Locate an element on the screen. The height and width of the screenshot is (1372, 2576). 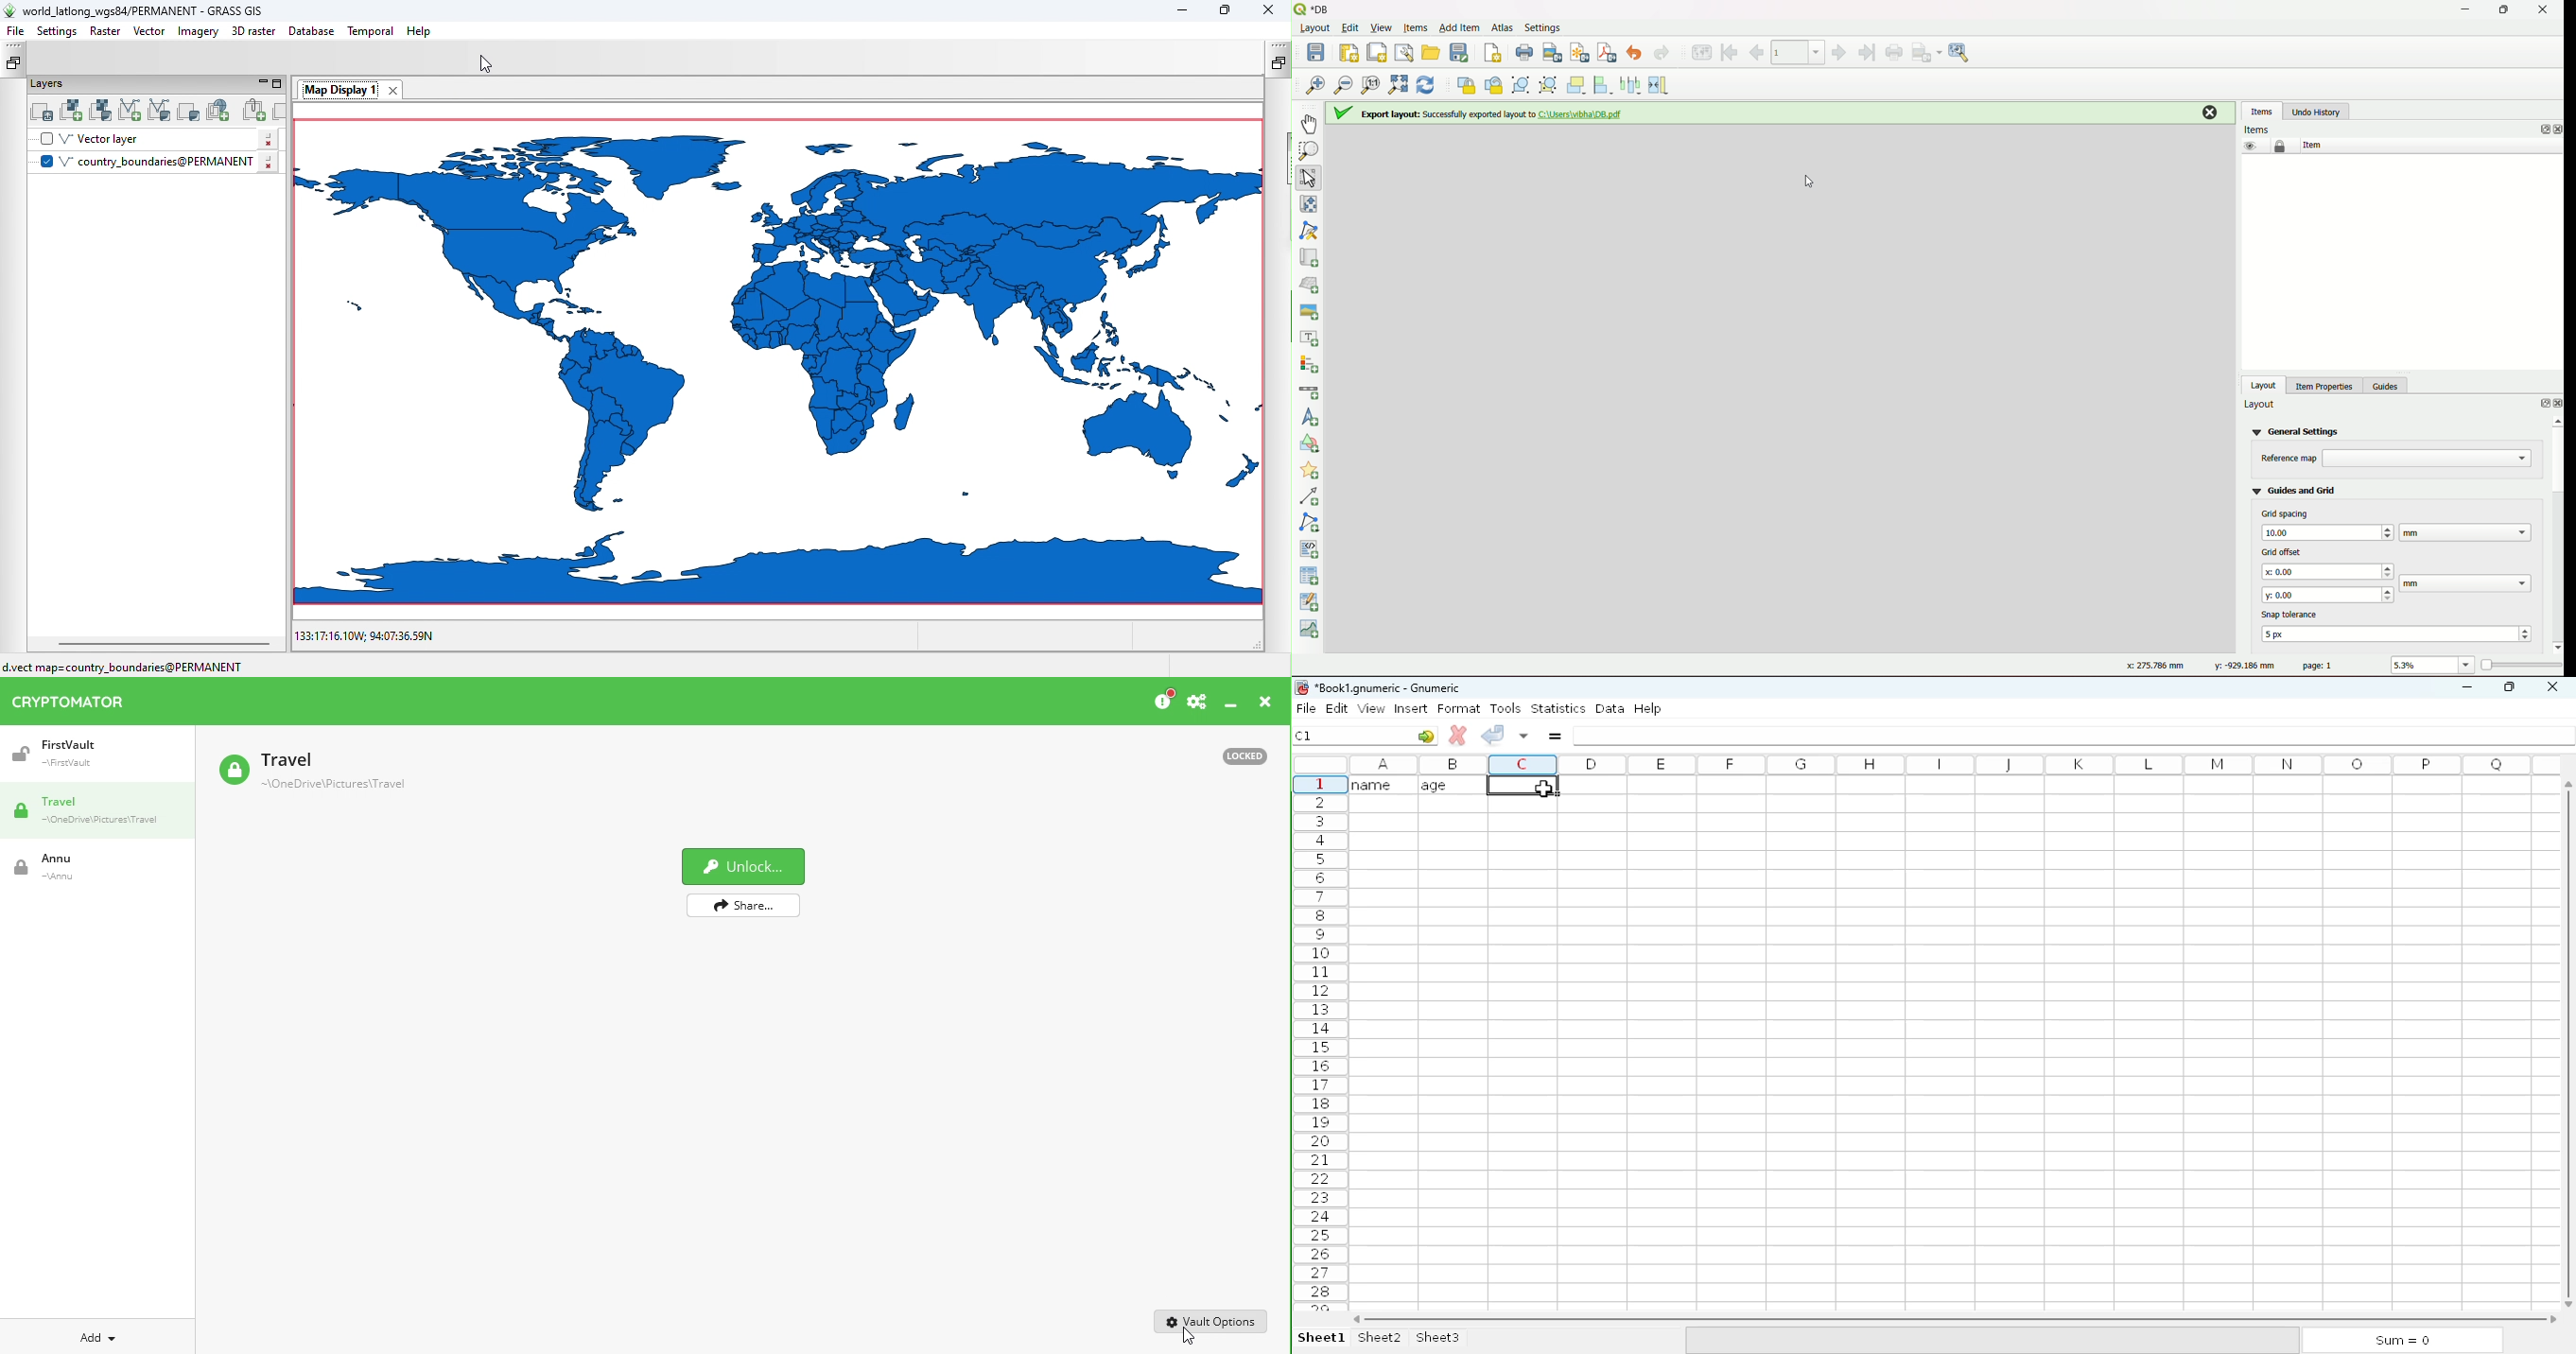
maximize is located at coordinates (2500, 10).